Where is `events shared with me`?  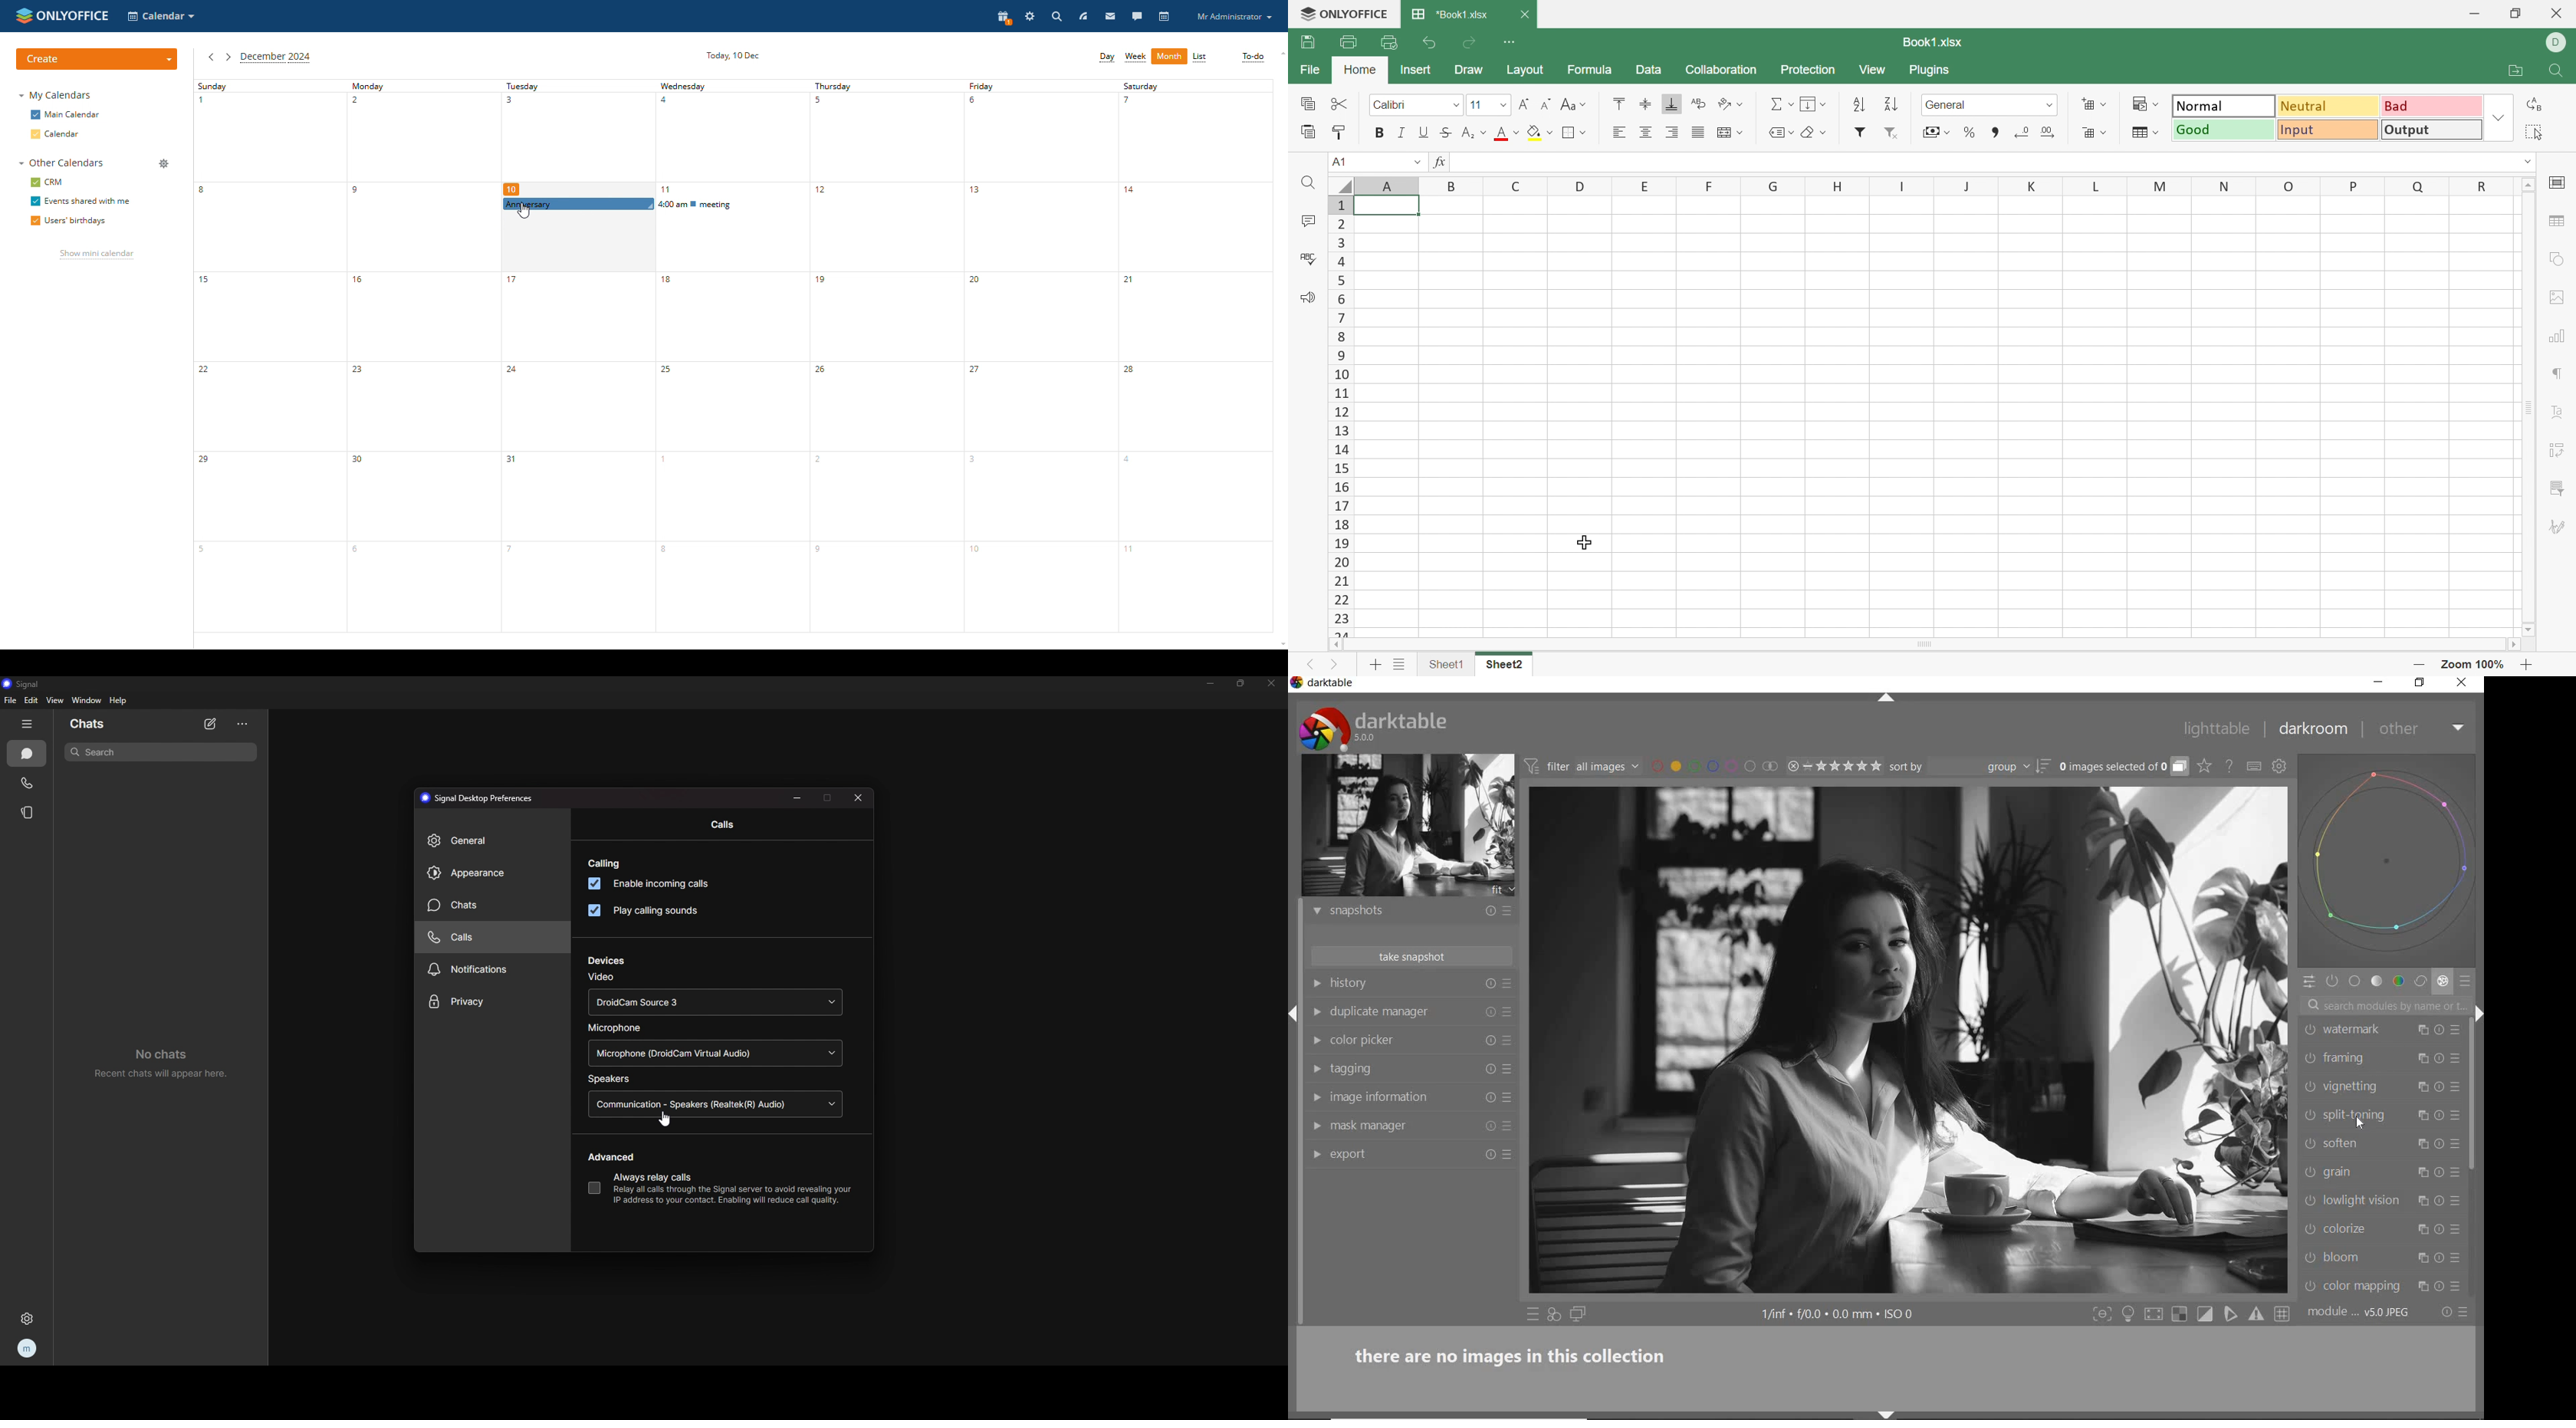 events shared with me is located at coordinates (78, 202).